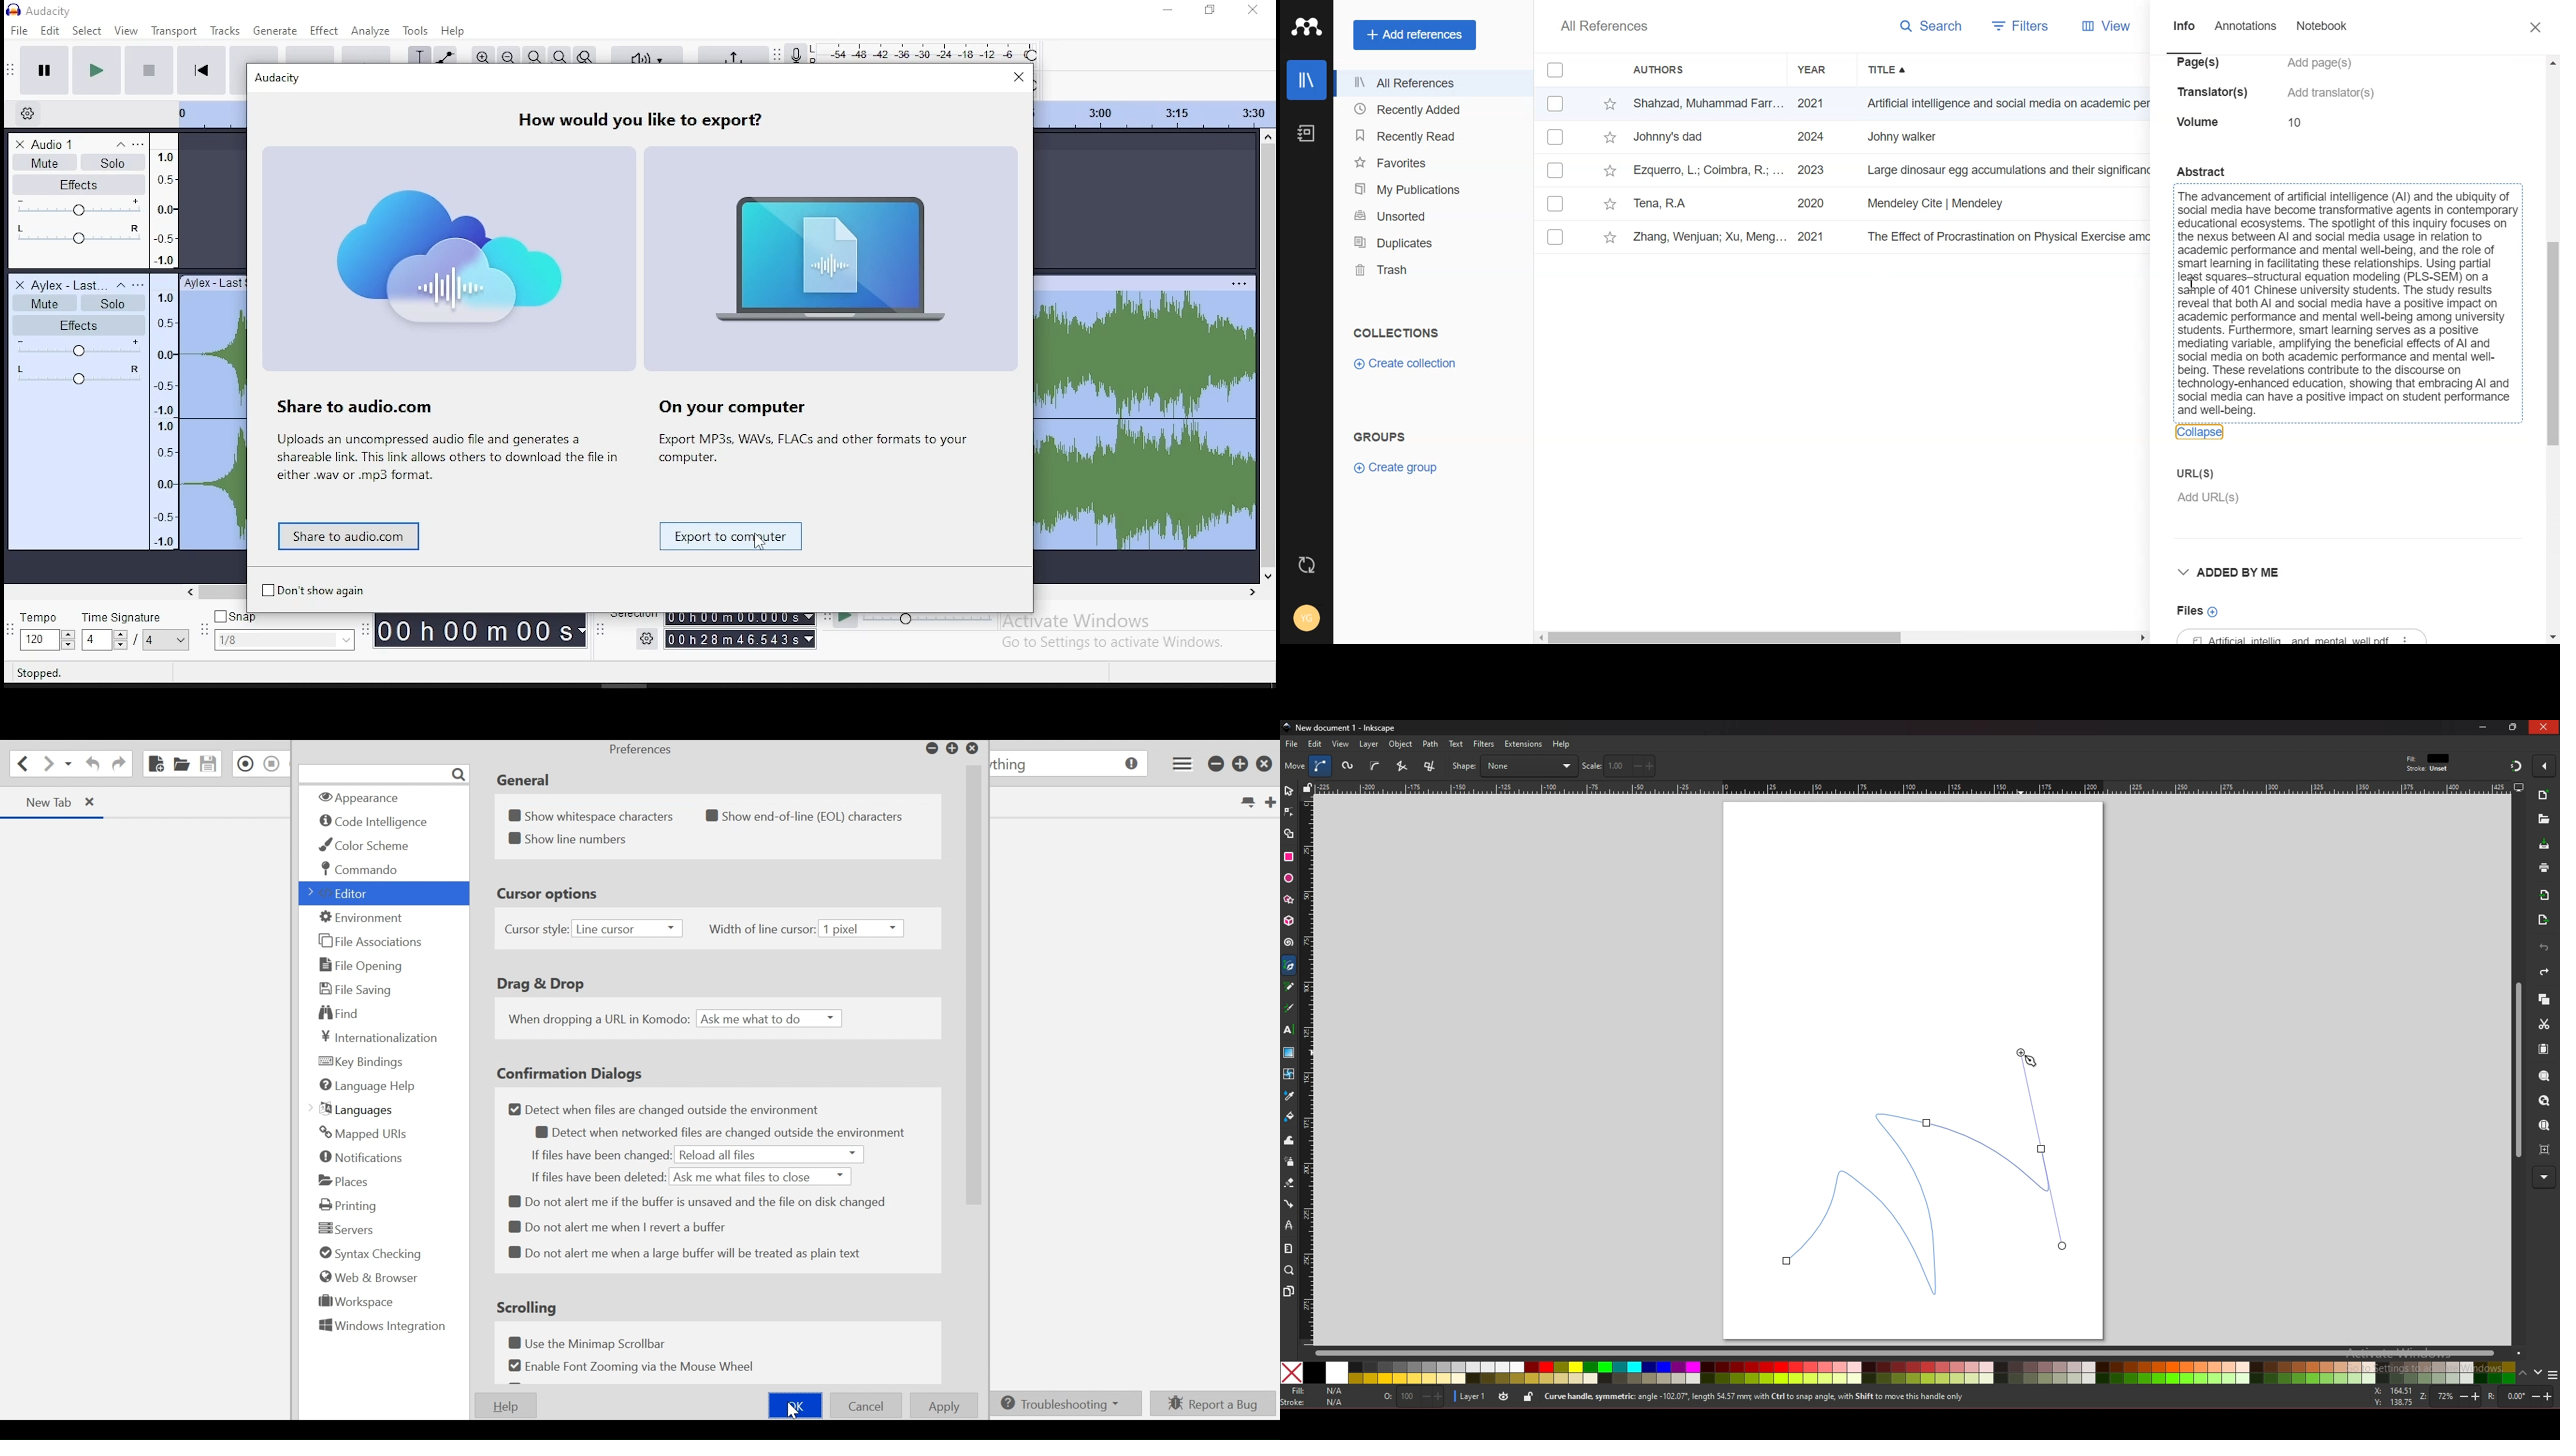 The width and height of the screenshot is (2576, 1456). I want to click on effects, so click(81, 184).